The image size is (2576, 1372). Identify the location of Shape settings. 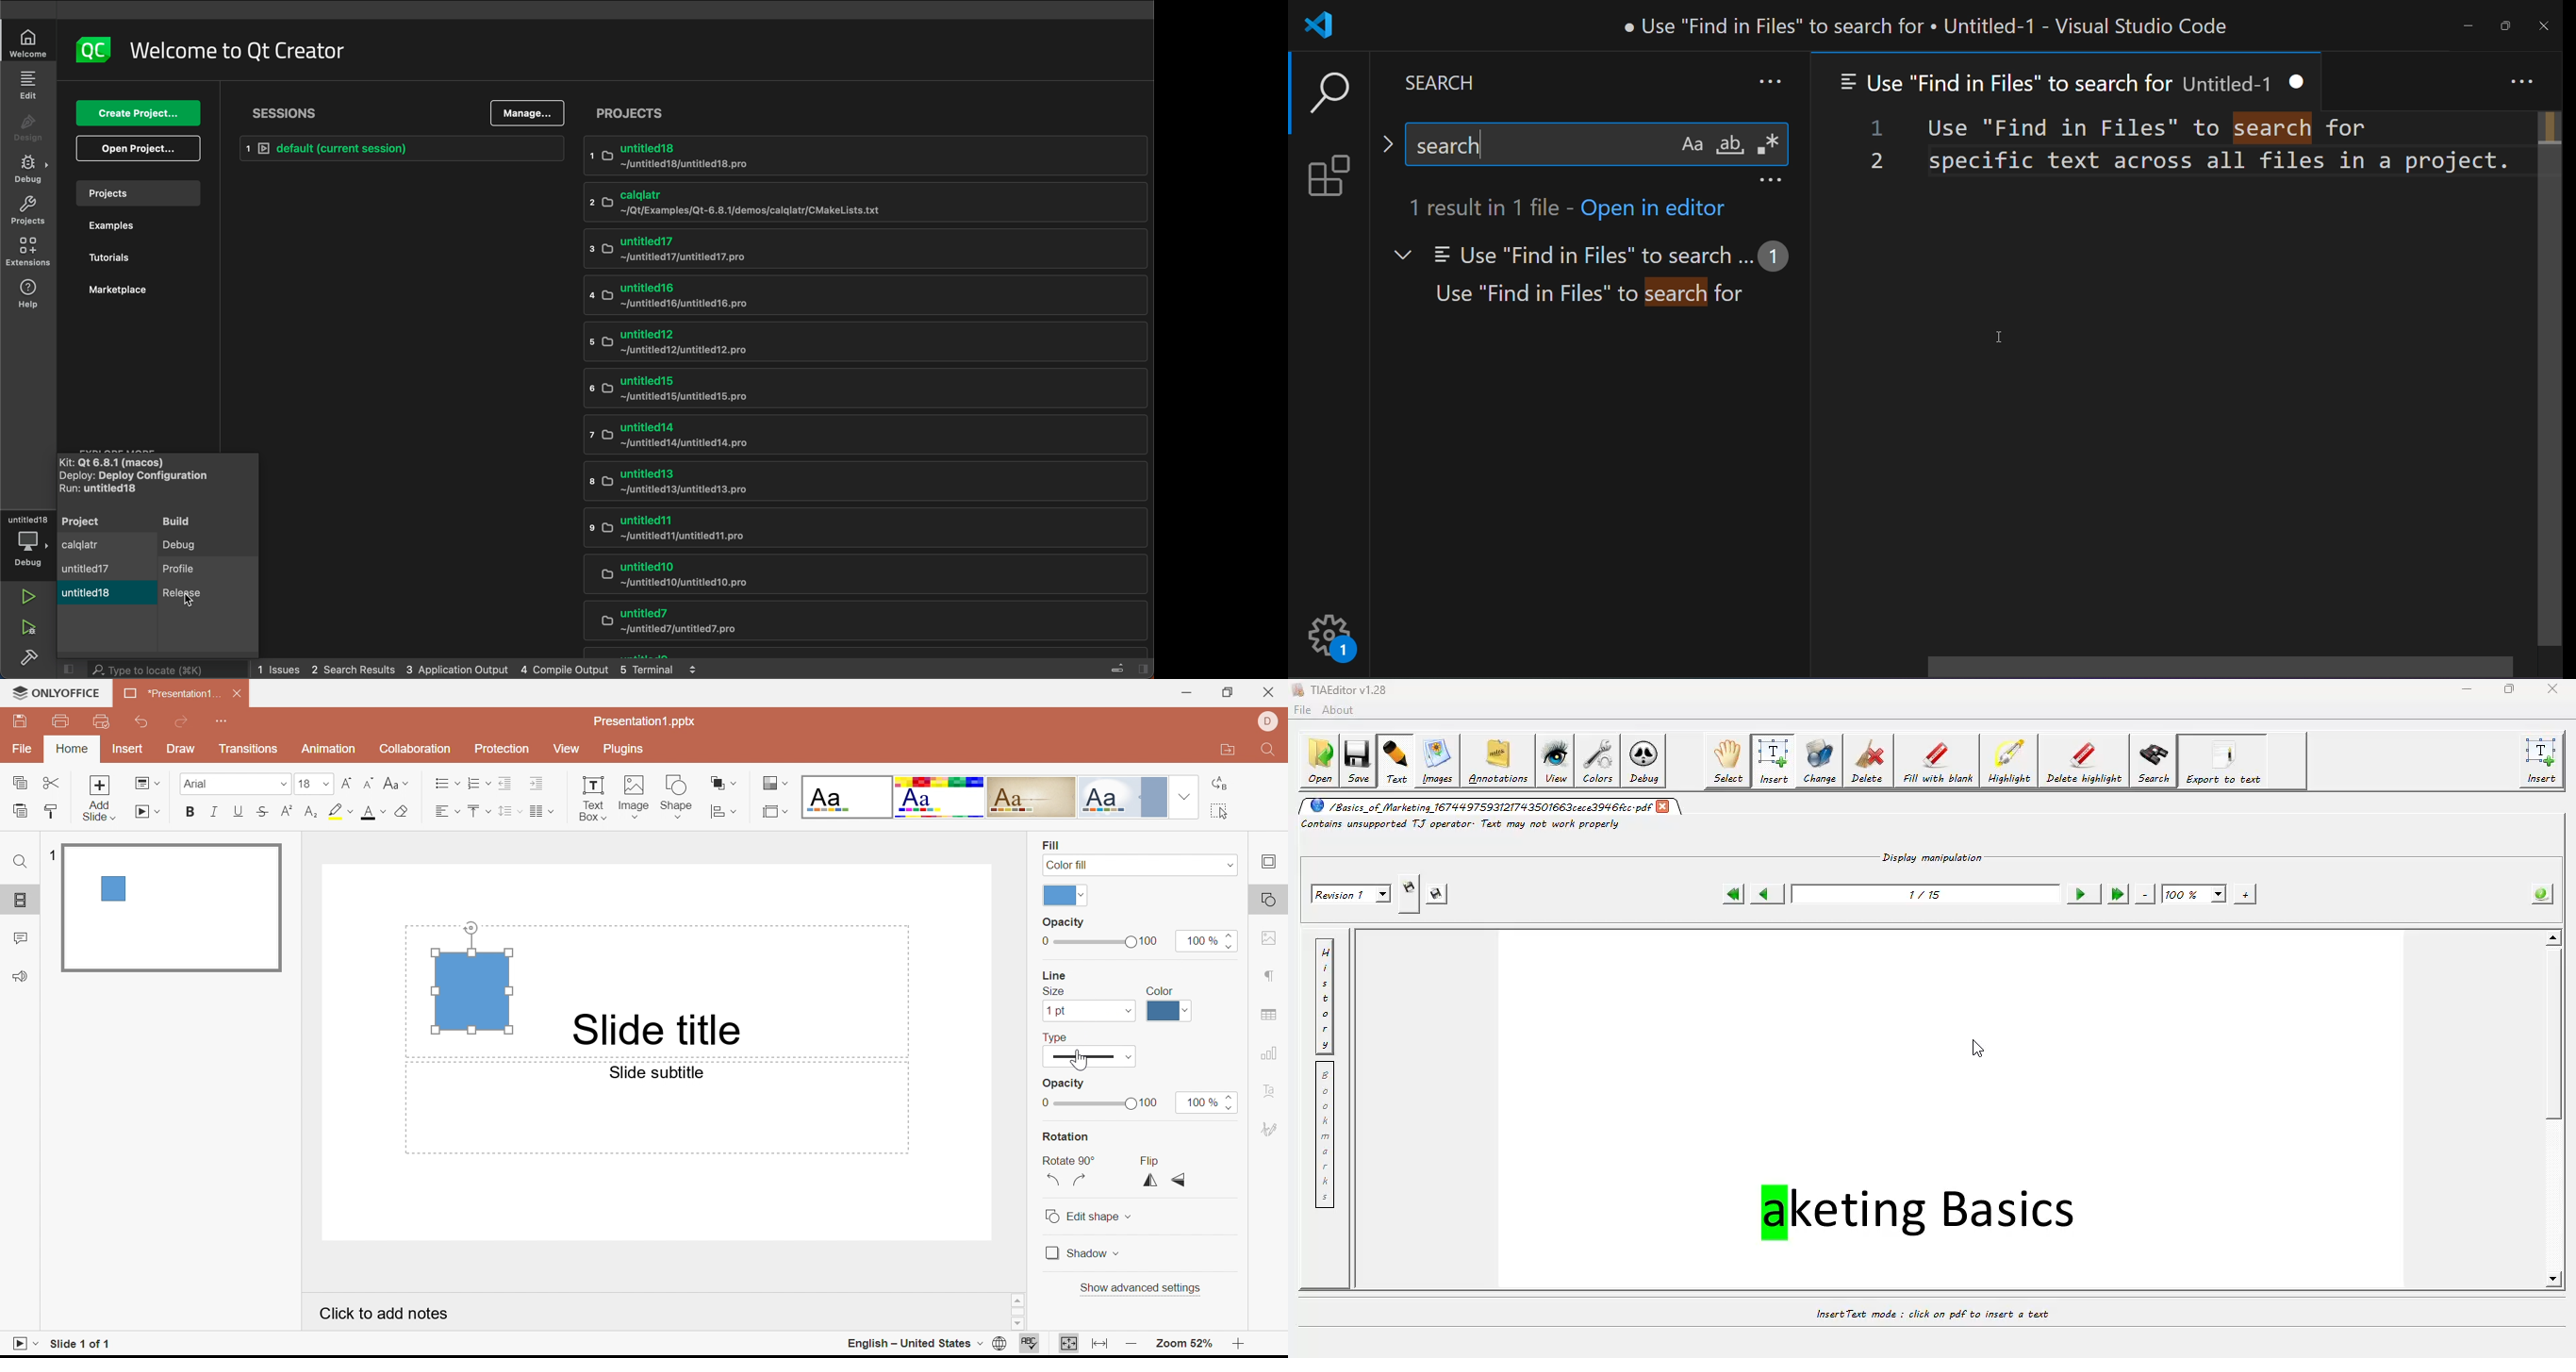
(1268, 900).